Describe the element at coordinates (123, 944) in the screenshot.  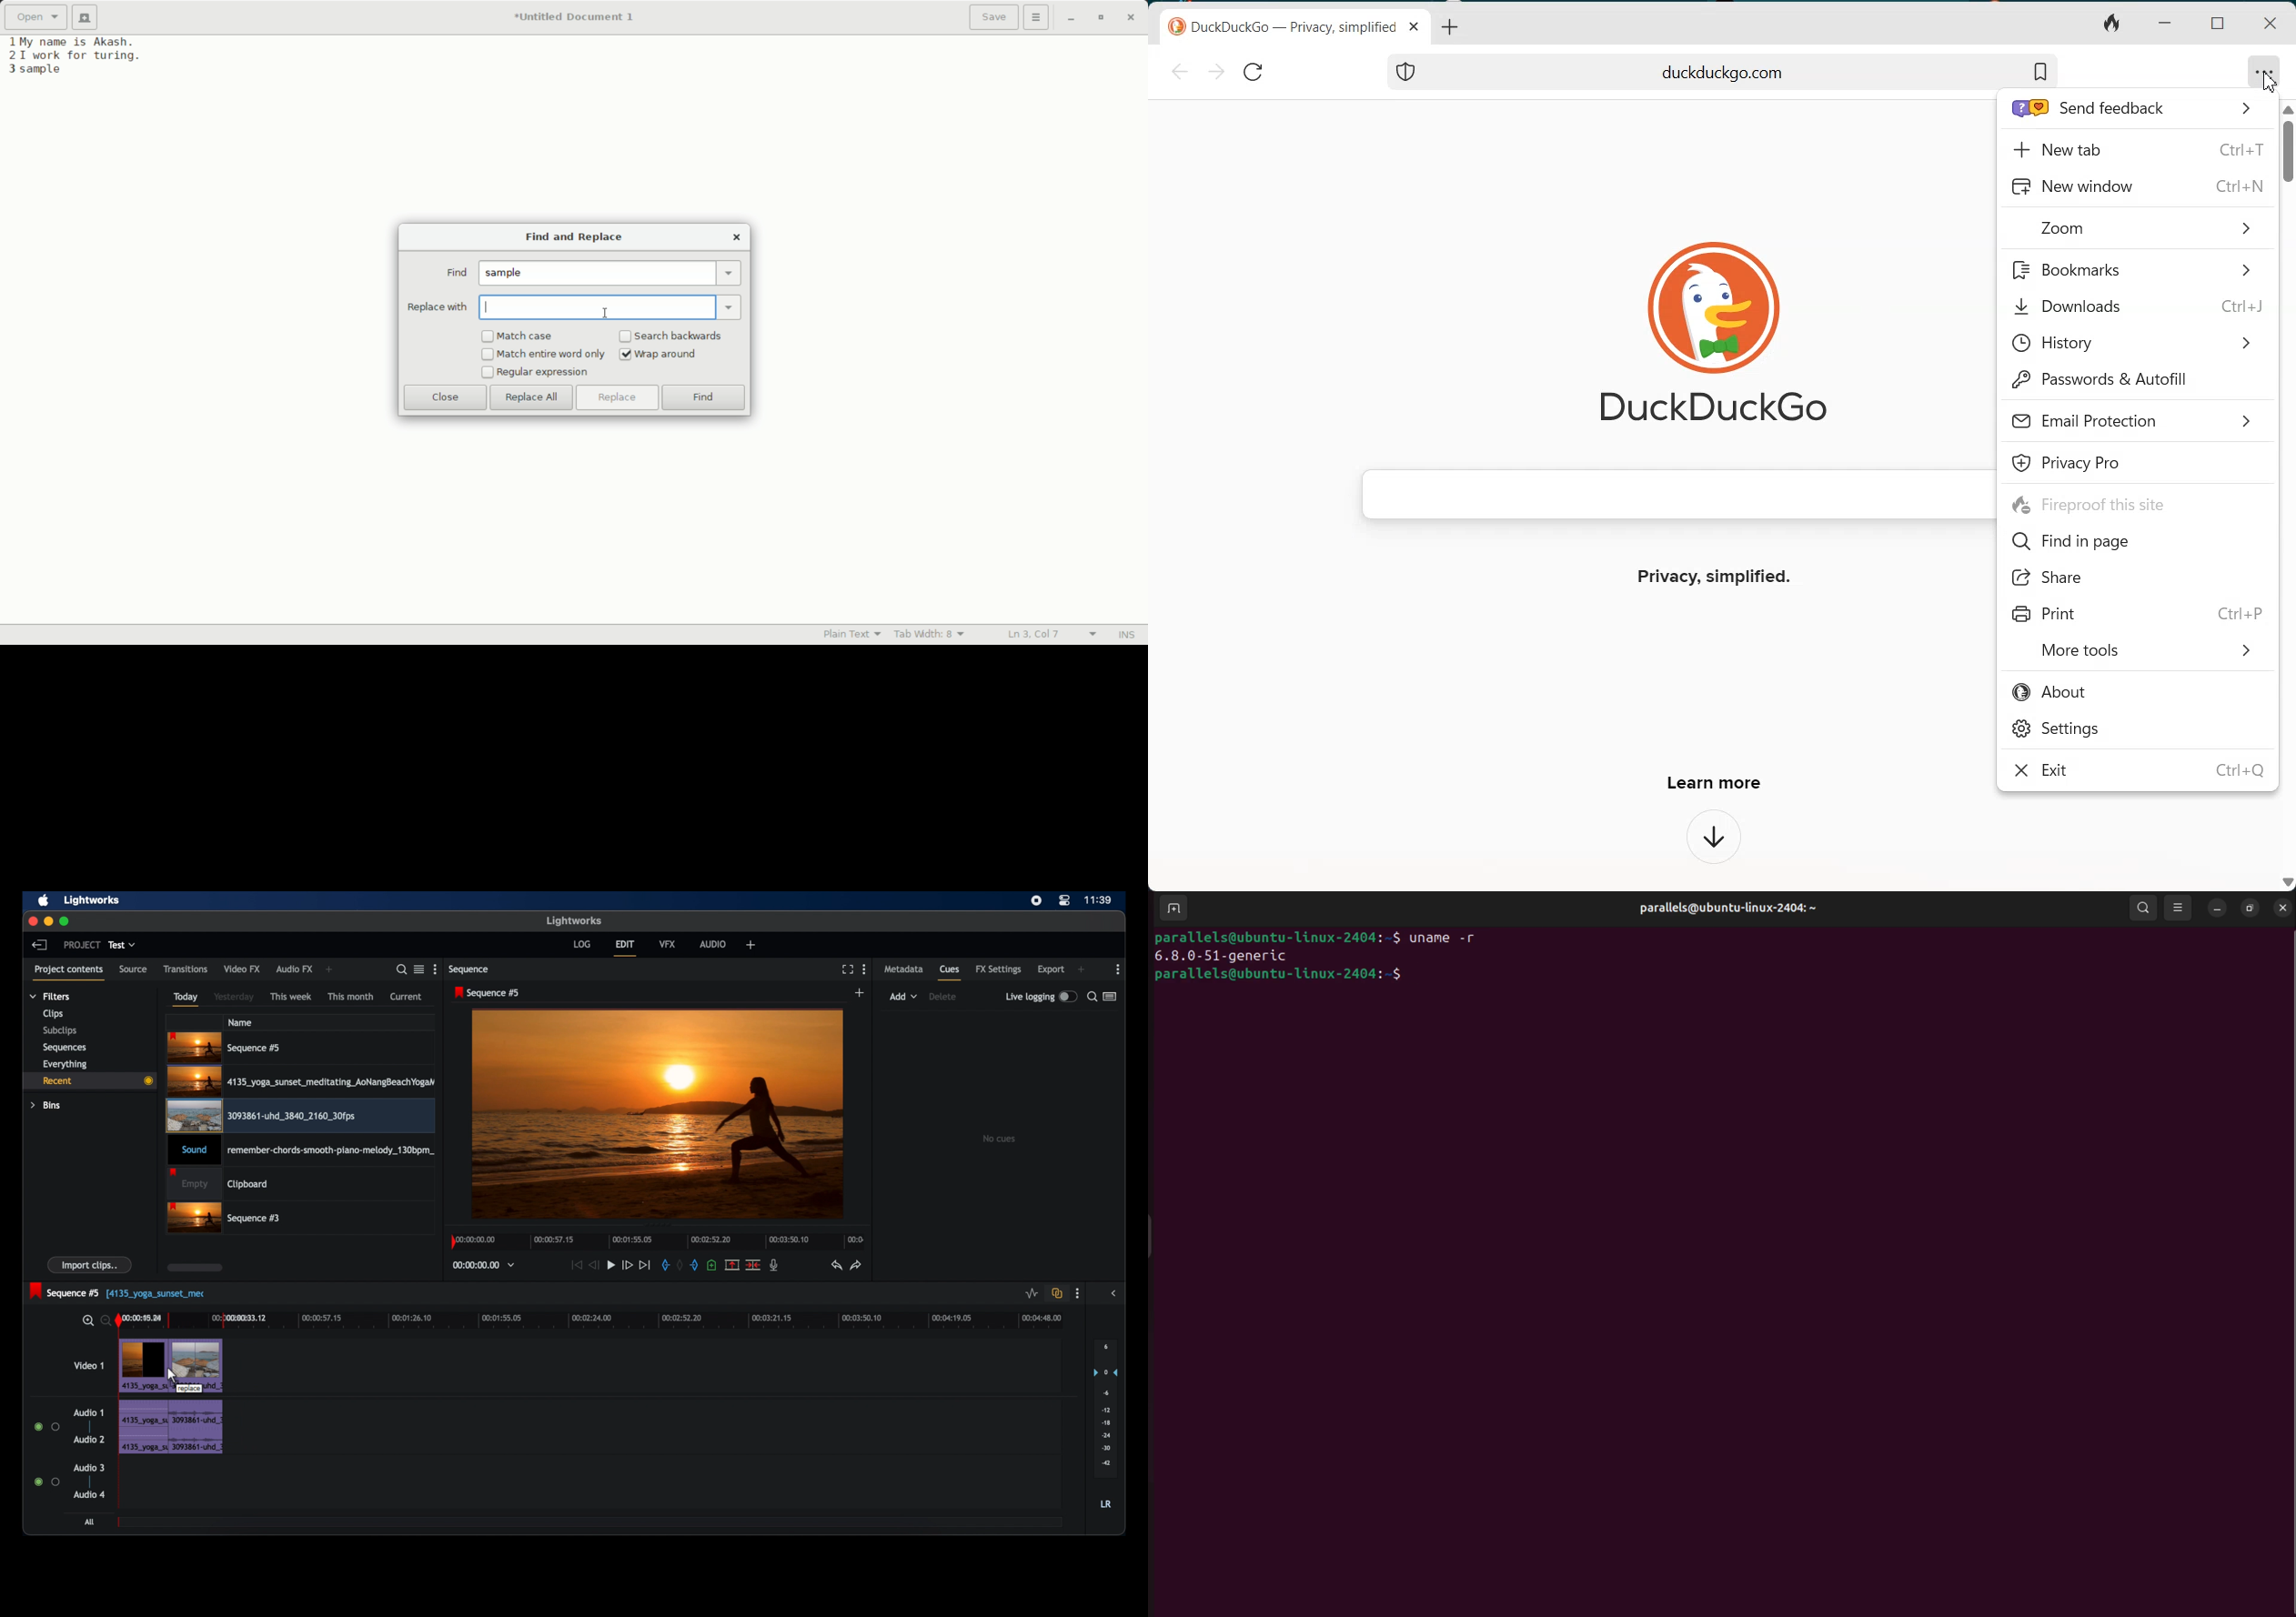
I see `test` at that location.